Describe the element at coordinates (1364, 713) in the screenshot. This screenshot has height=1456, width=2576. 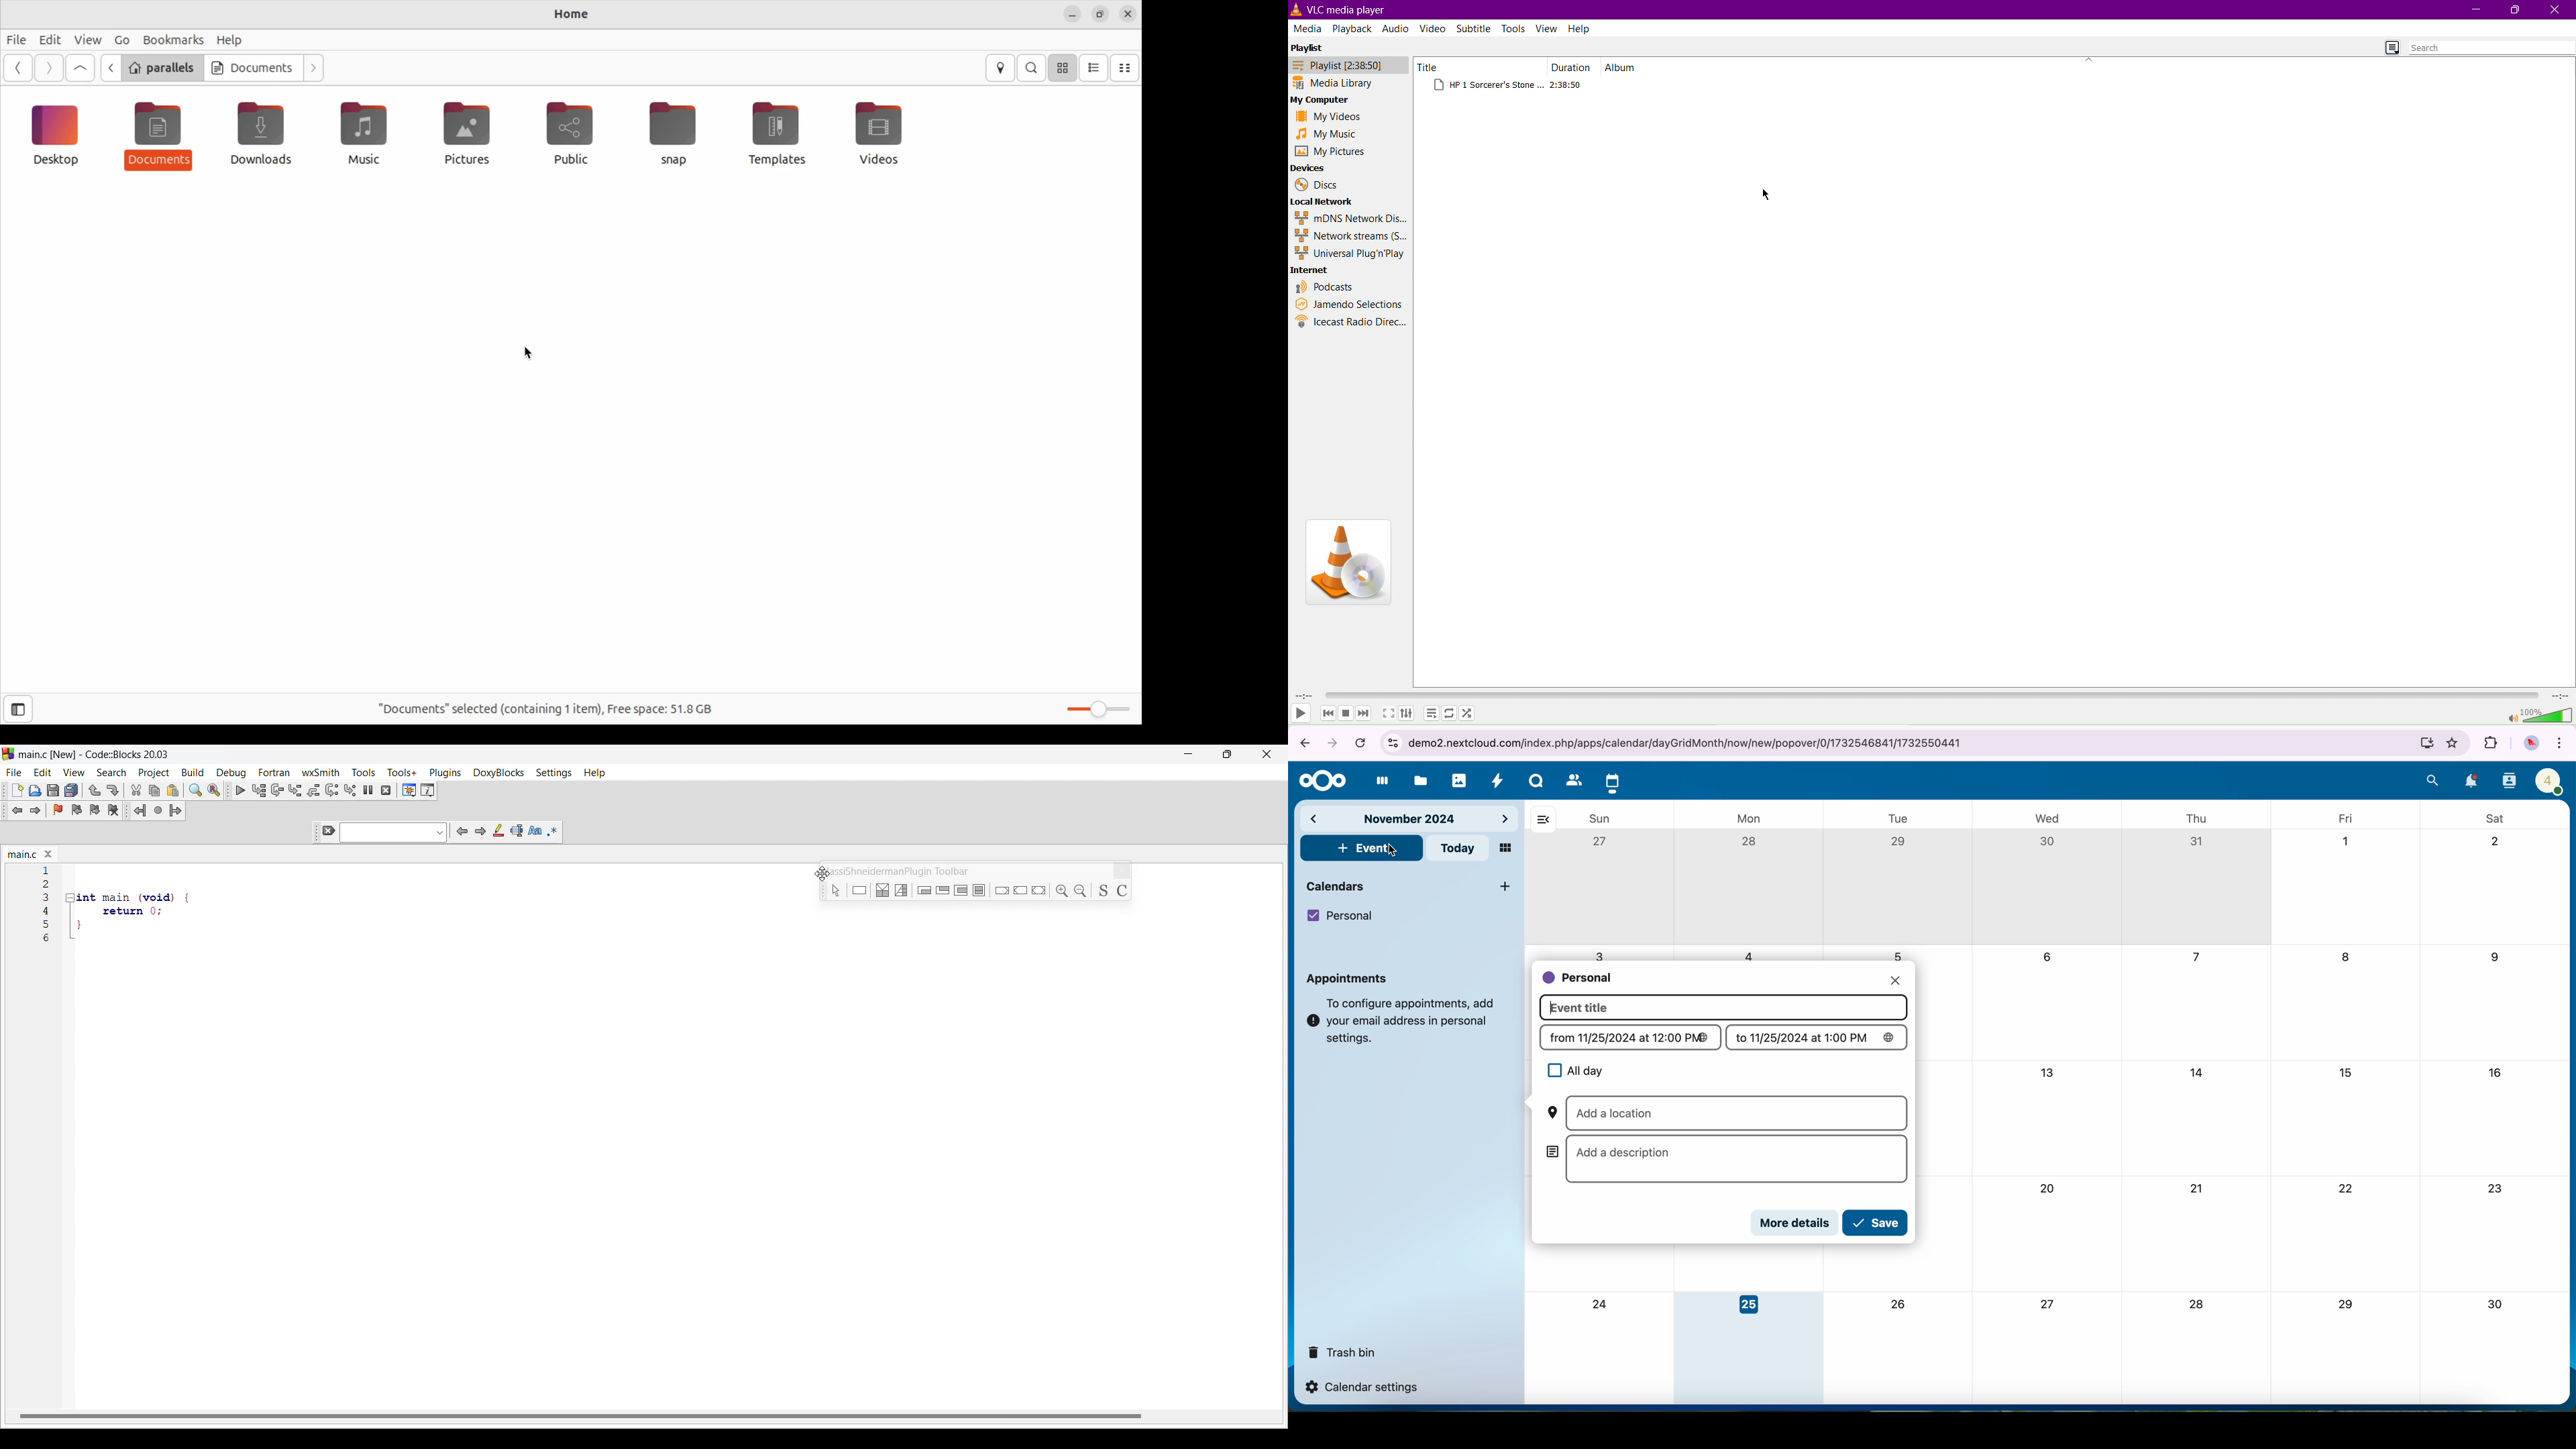
I see `Skip Forward` at that location.